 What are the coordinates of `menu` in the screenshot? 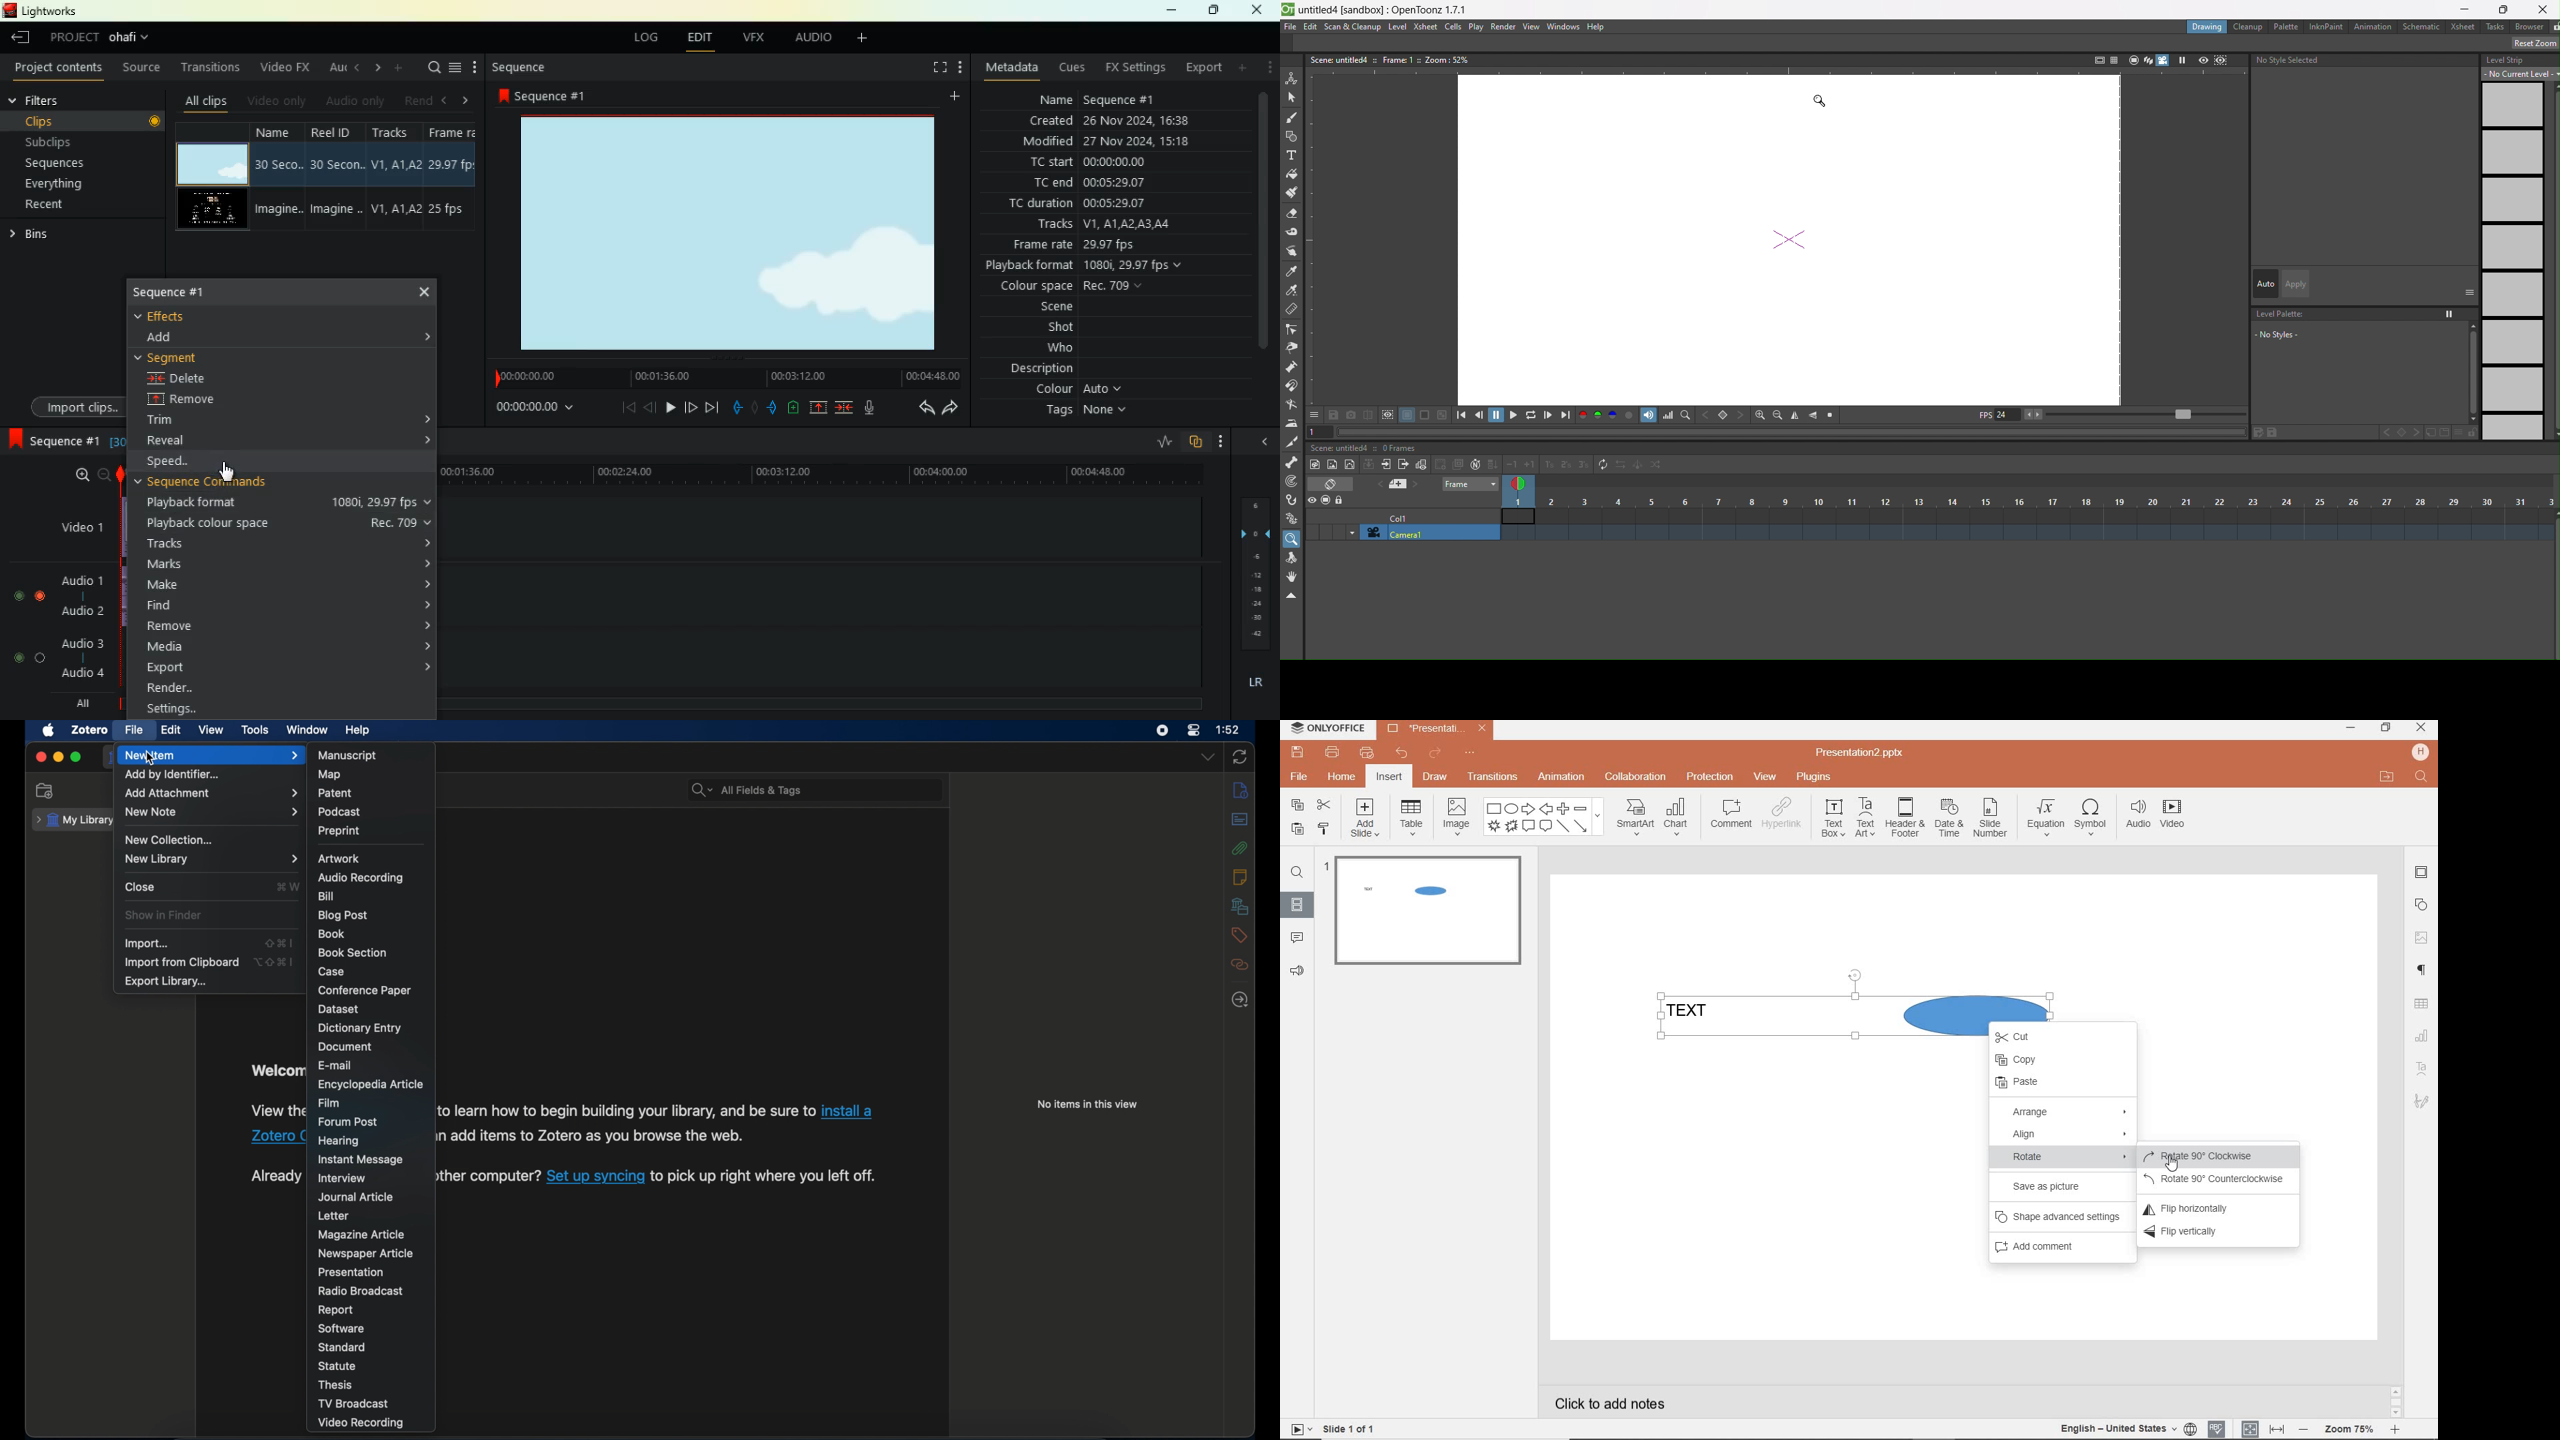 It's located at (455, 69).